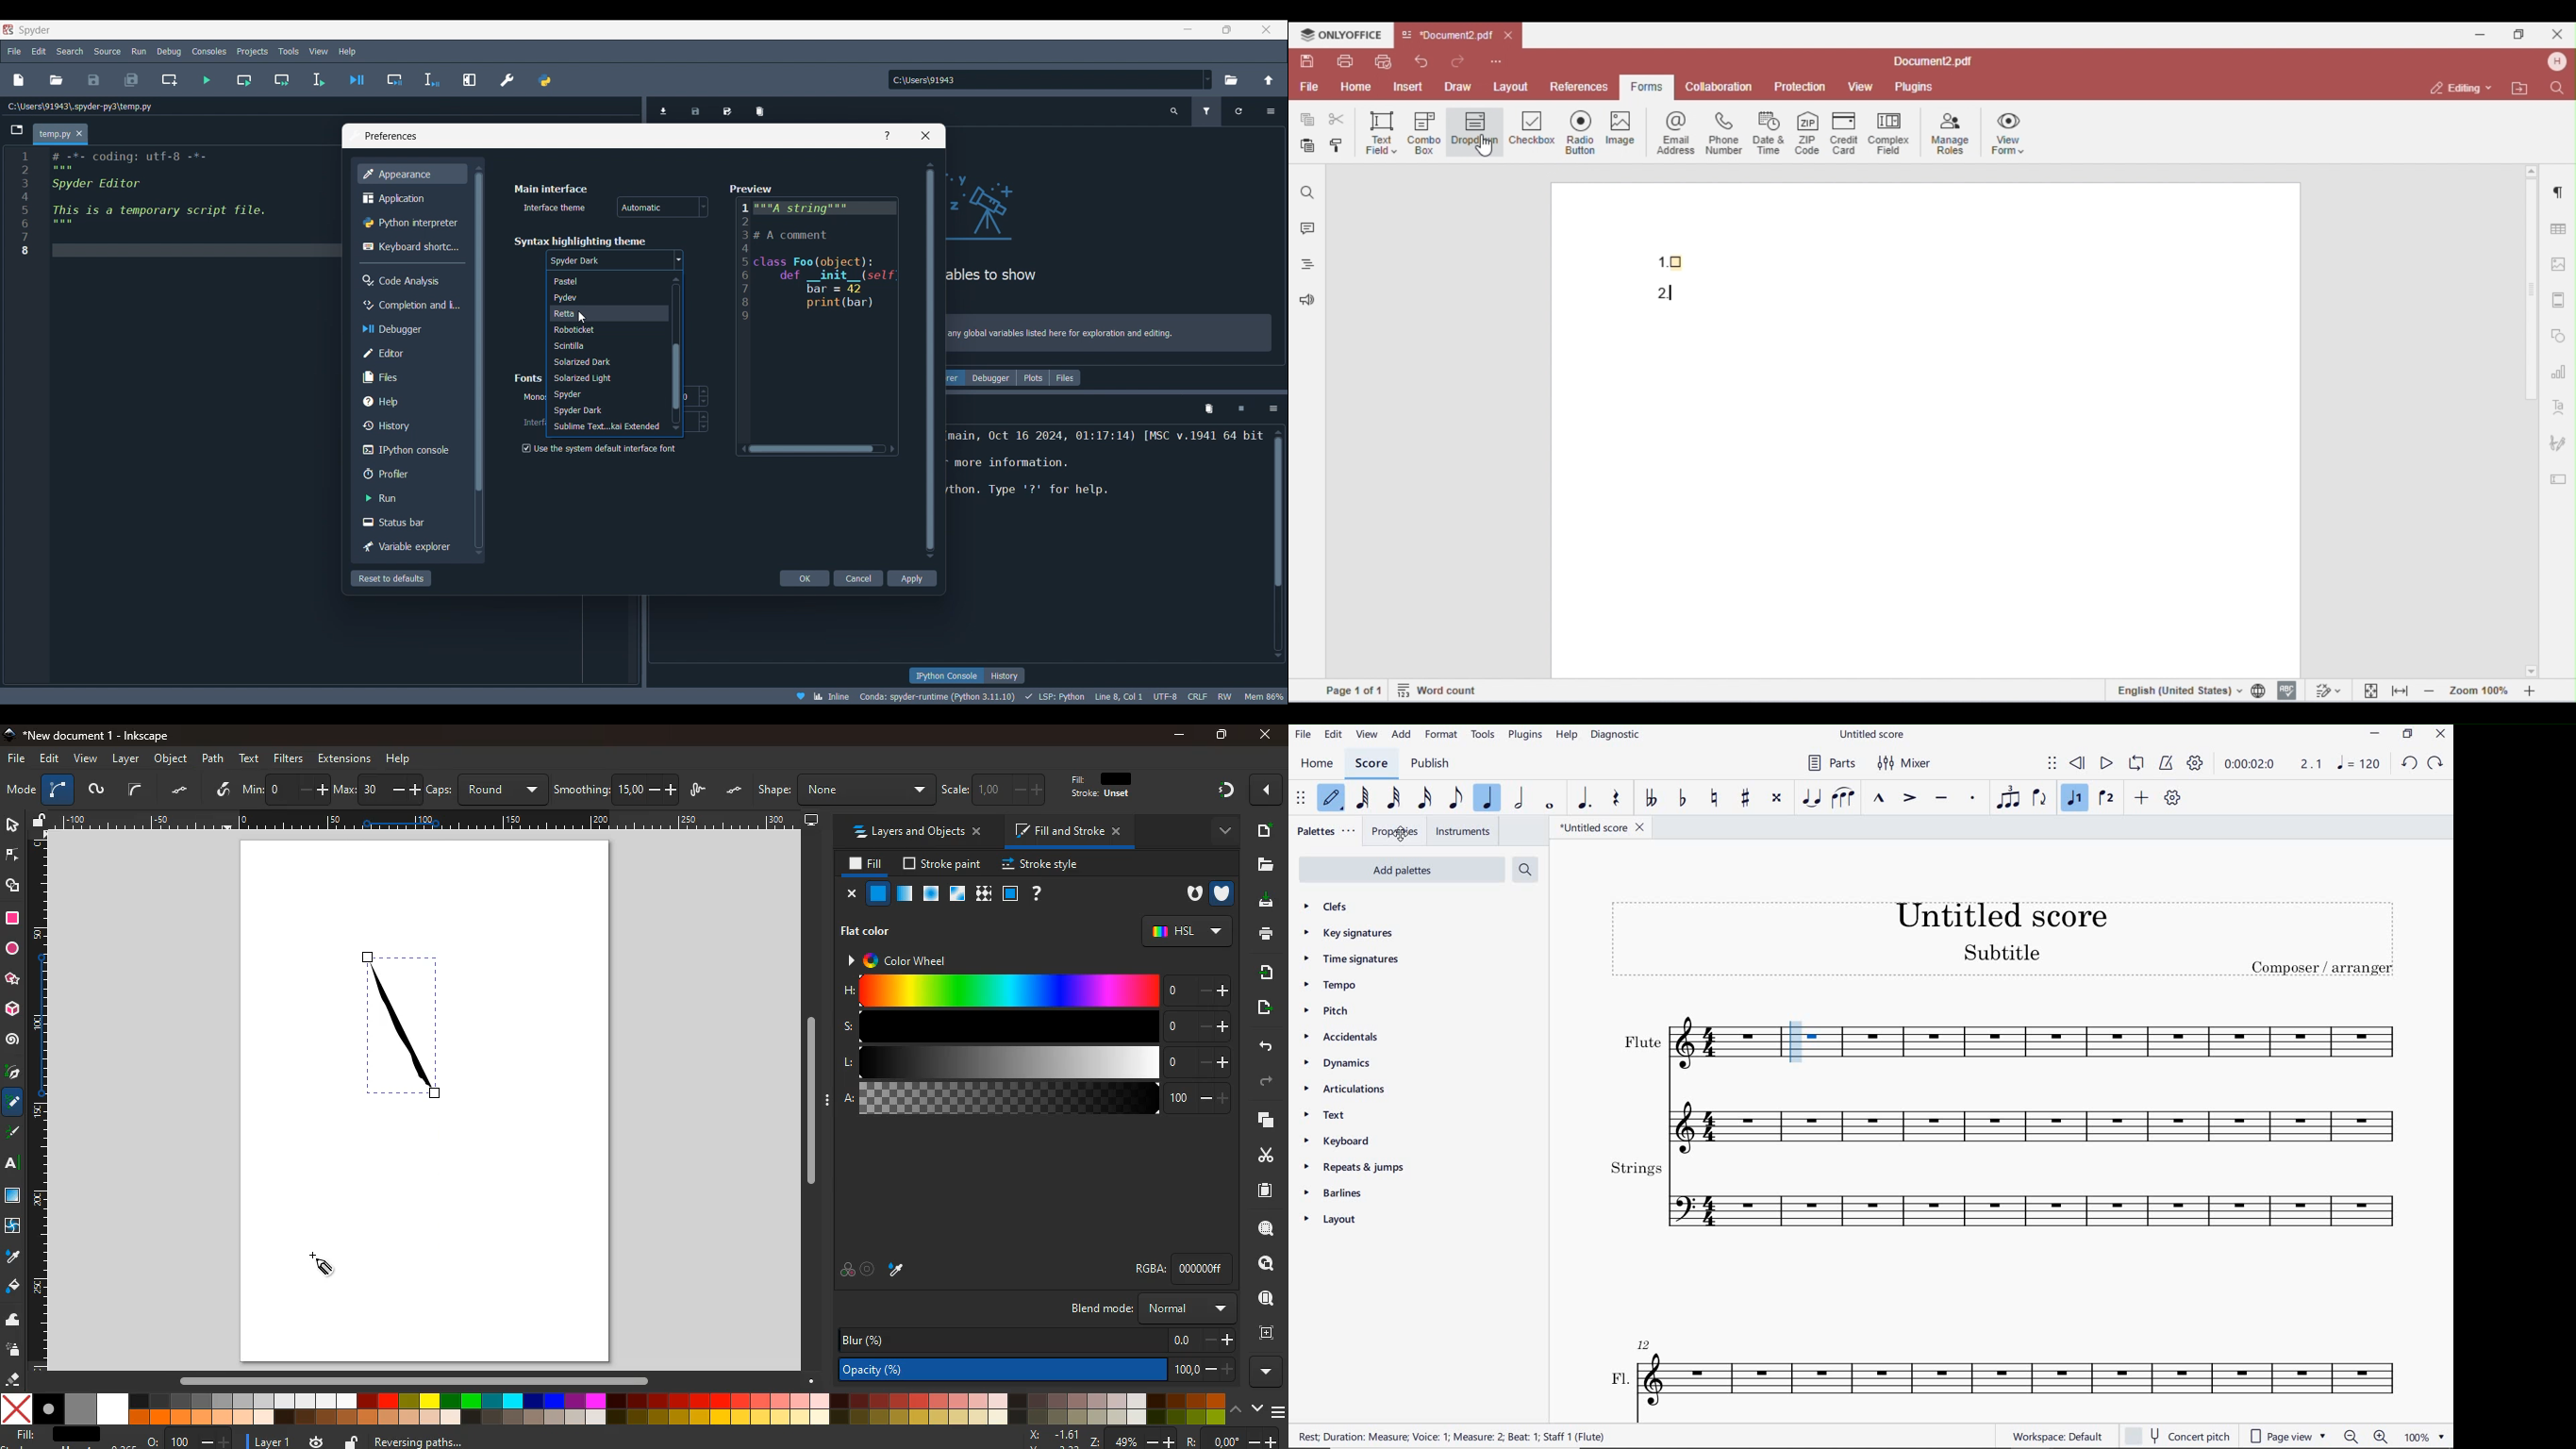 This screenshot has width=2576, height=1456. I want to click on Application, so click(409, 199).